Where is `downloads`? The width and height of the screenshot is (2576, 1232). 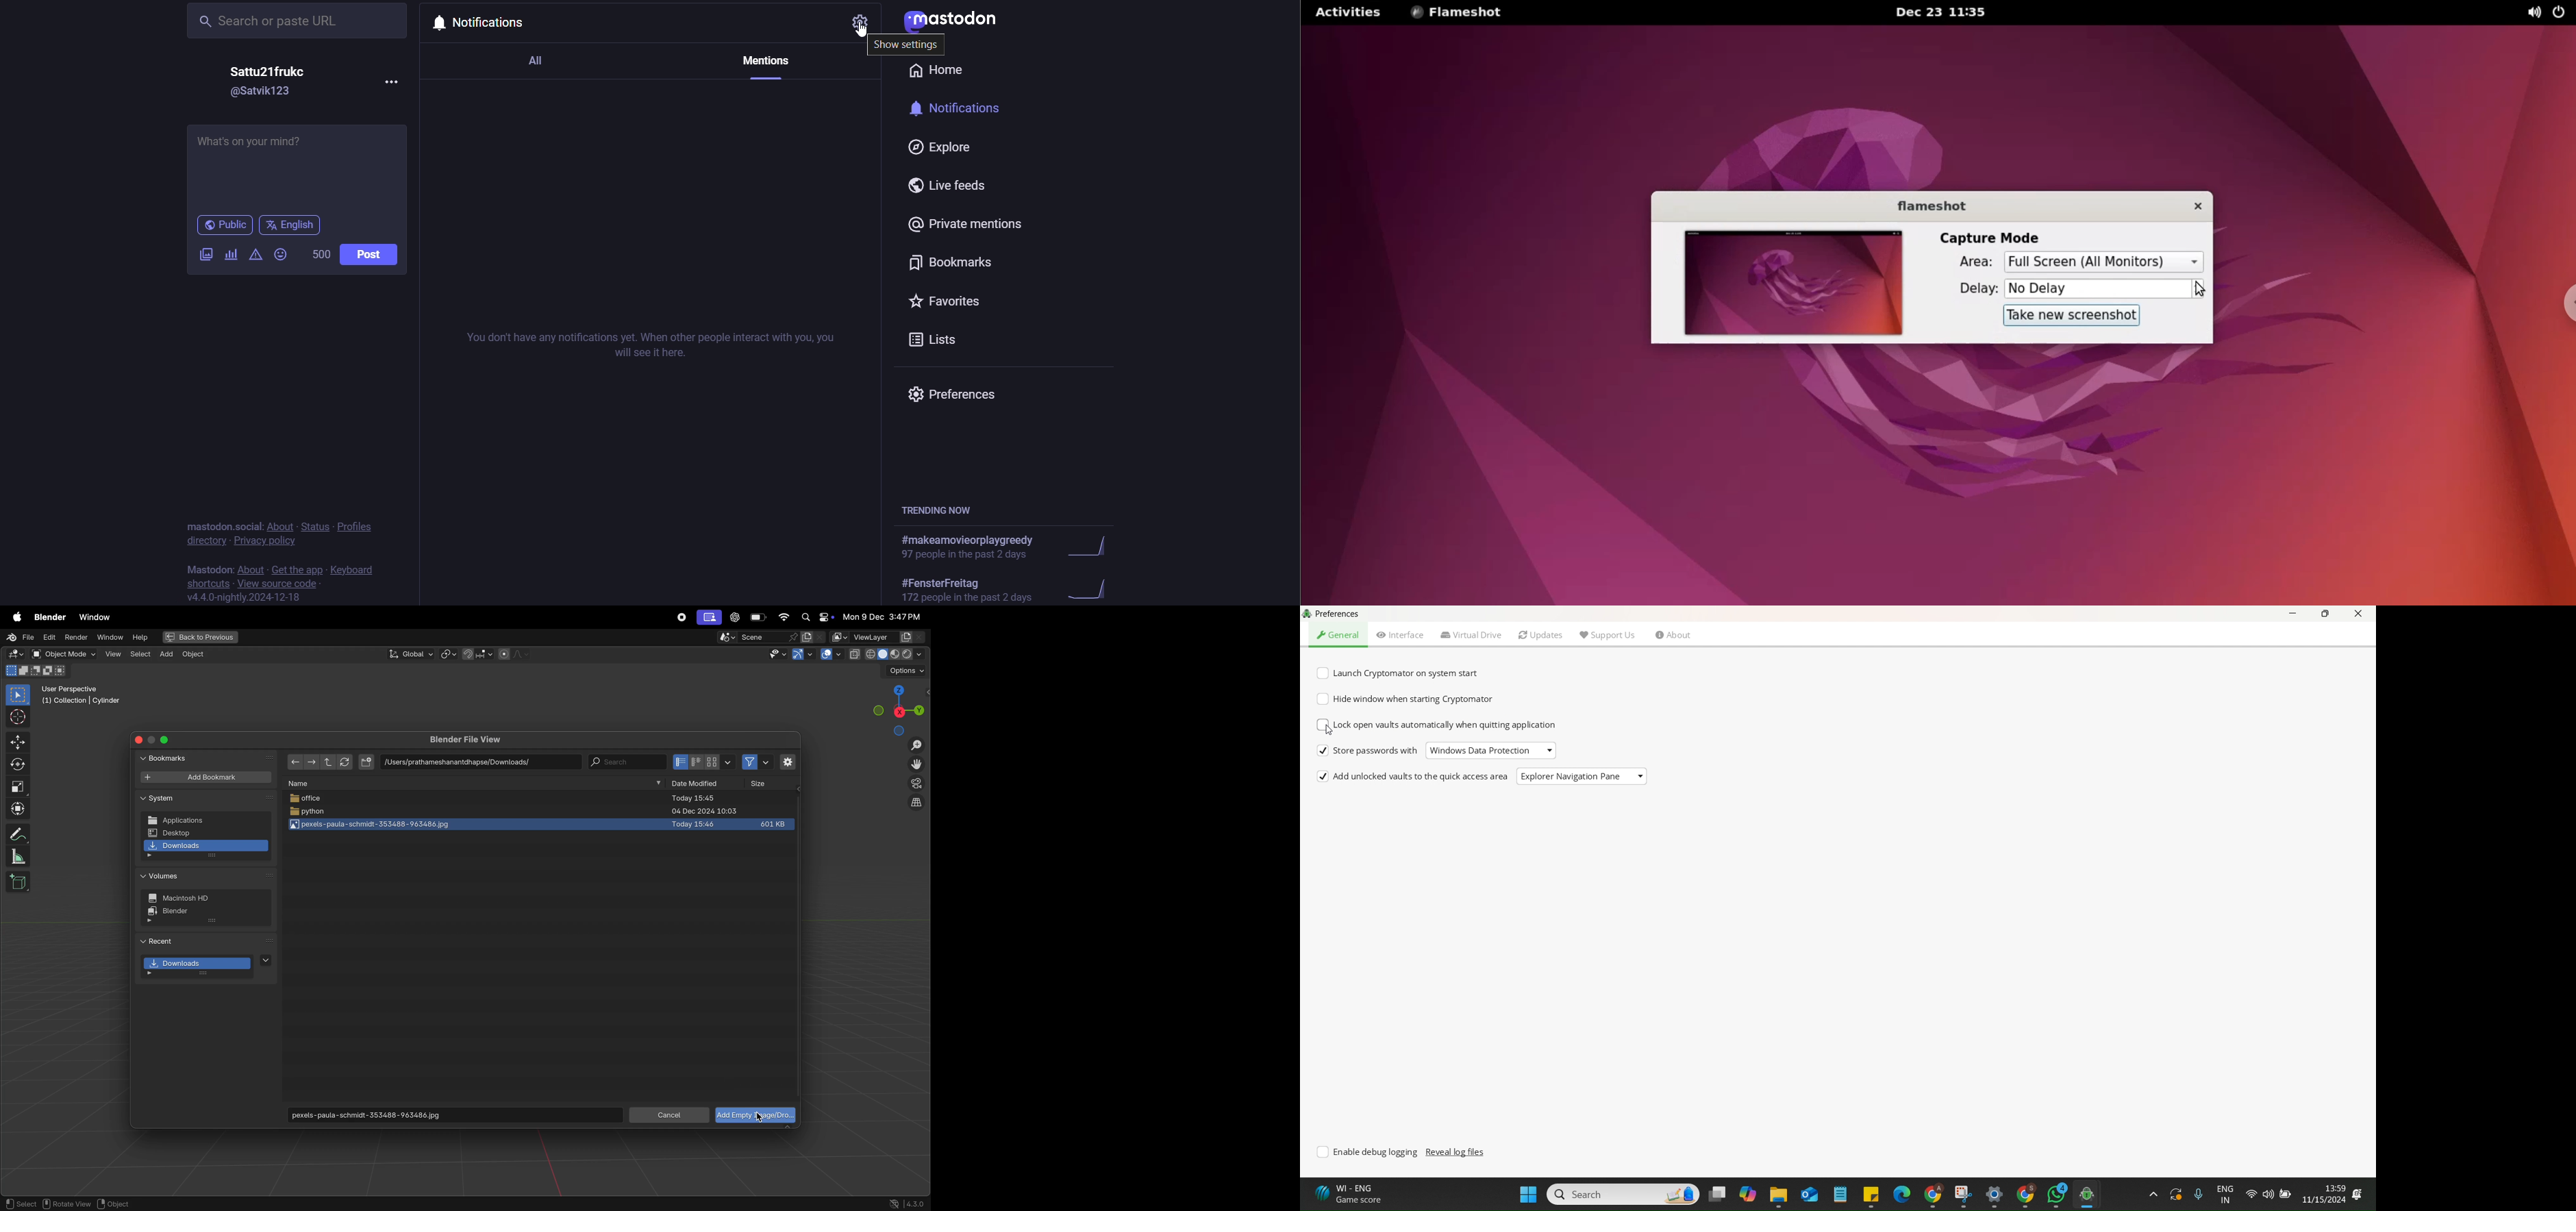 downloads is located at coordinates (206, 848).